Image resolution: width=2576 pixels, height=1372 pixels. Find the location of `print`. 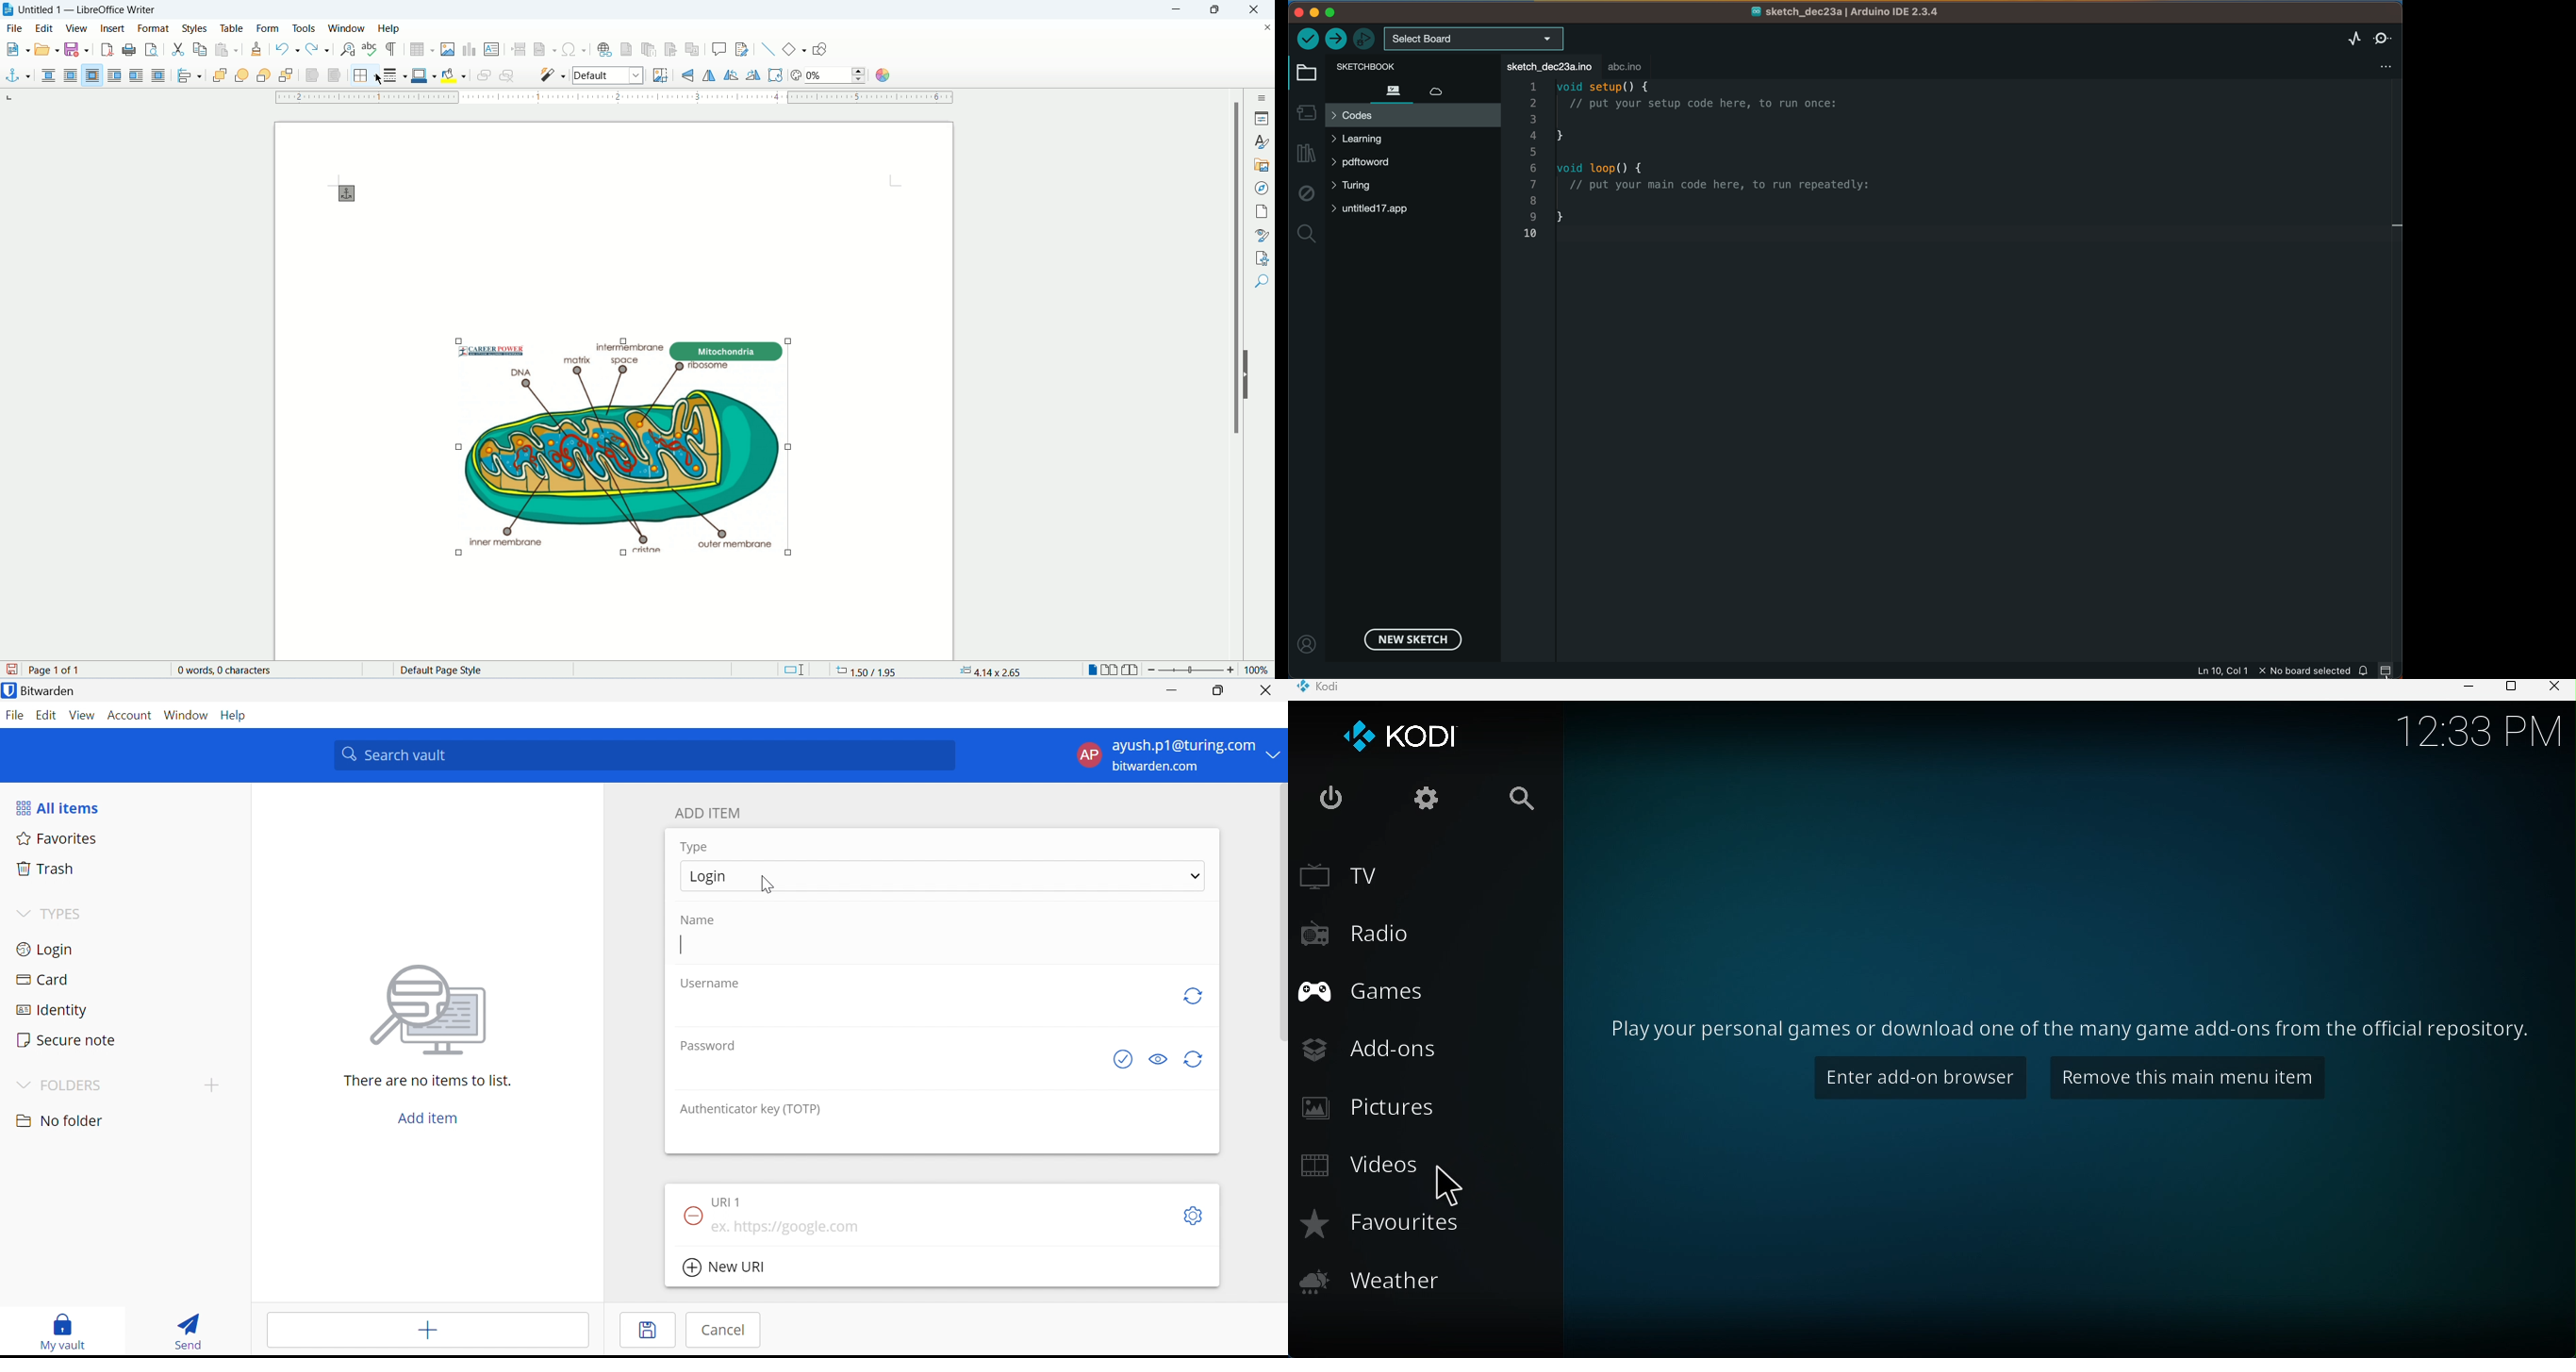

print is located at coordinates (129, 50).